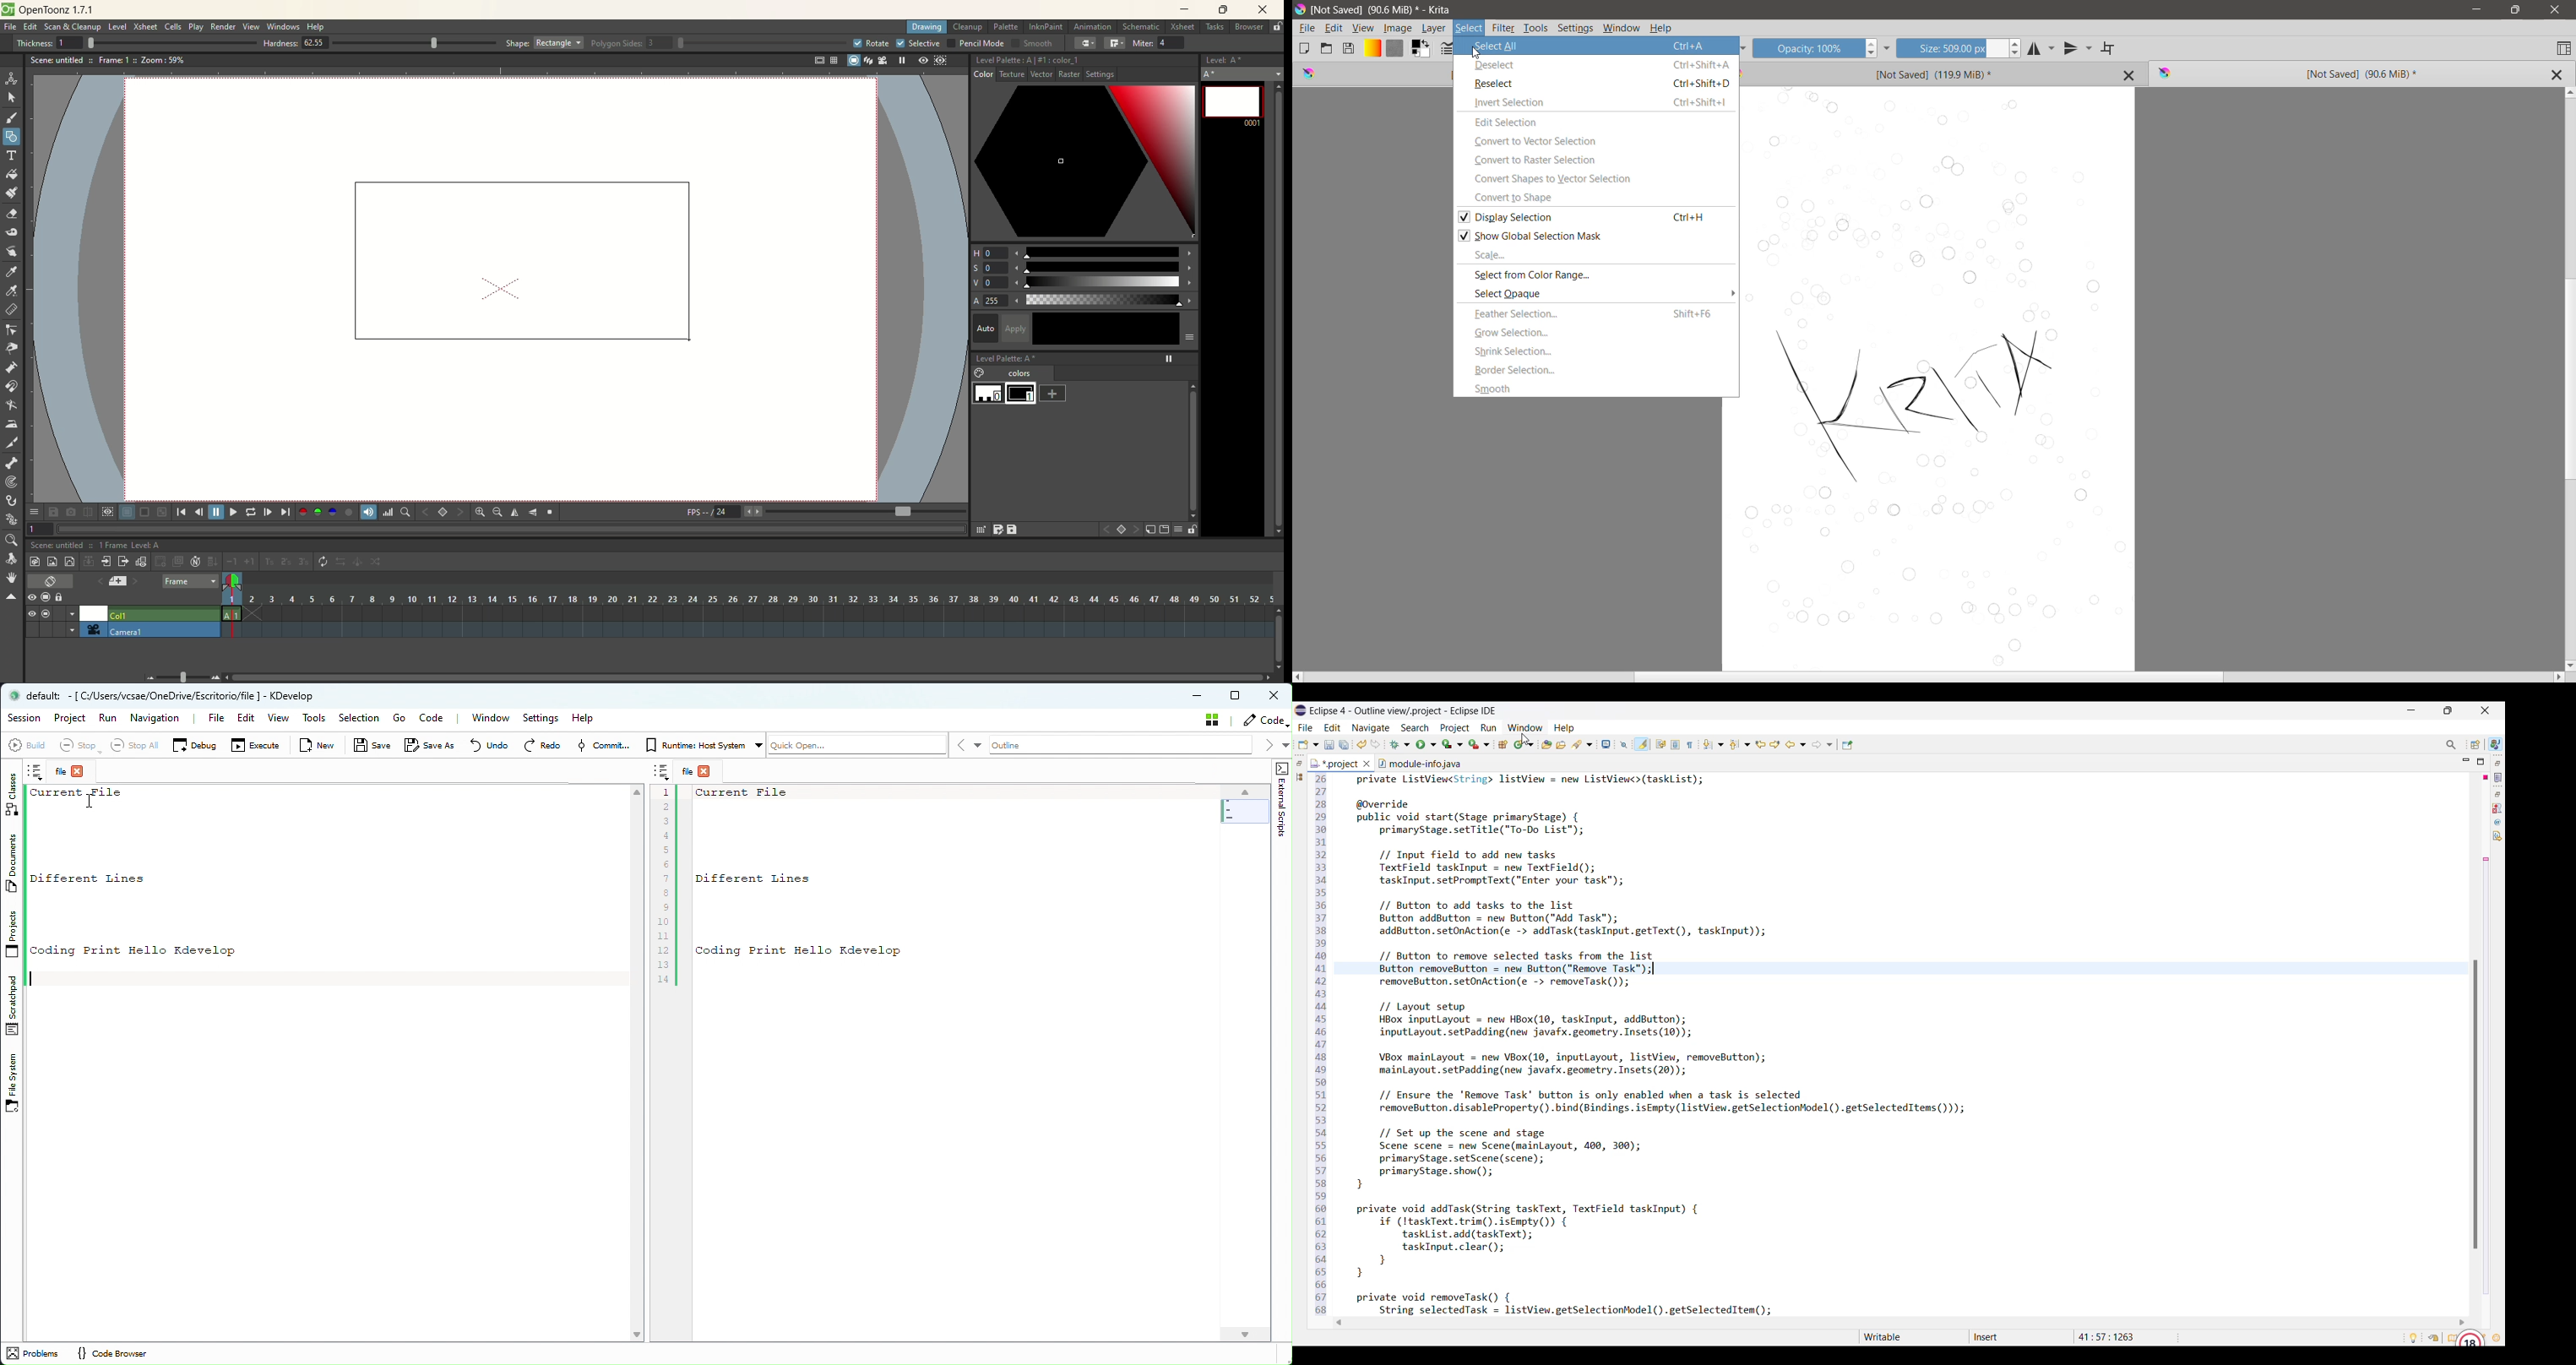  I want to click on Edit, so click(1334, 29).